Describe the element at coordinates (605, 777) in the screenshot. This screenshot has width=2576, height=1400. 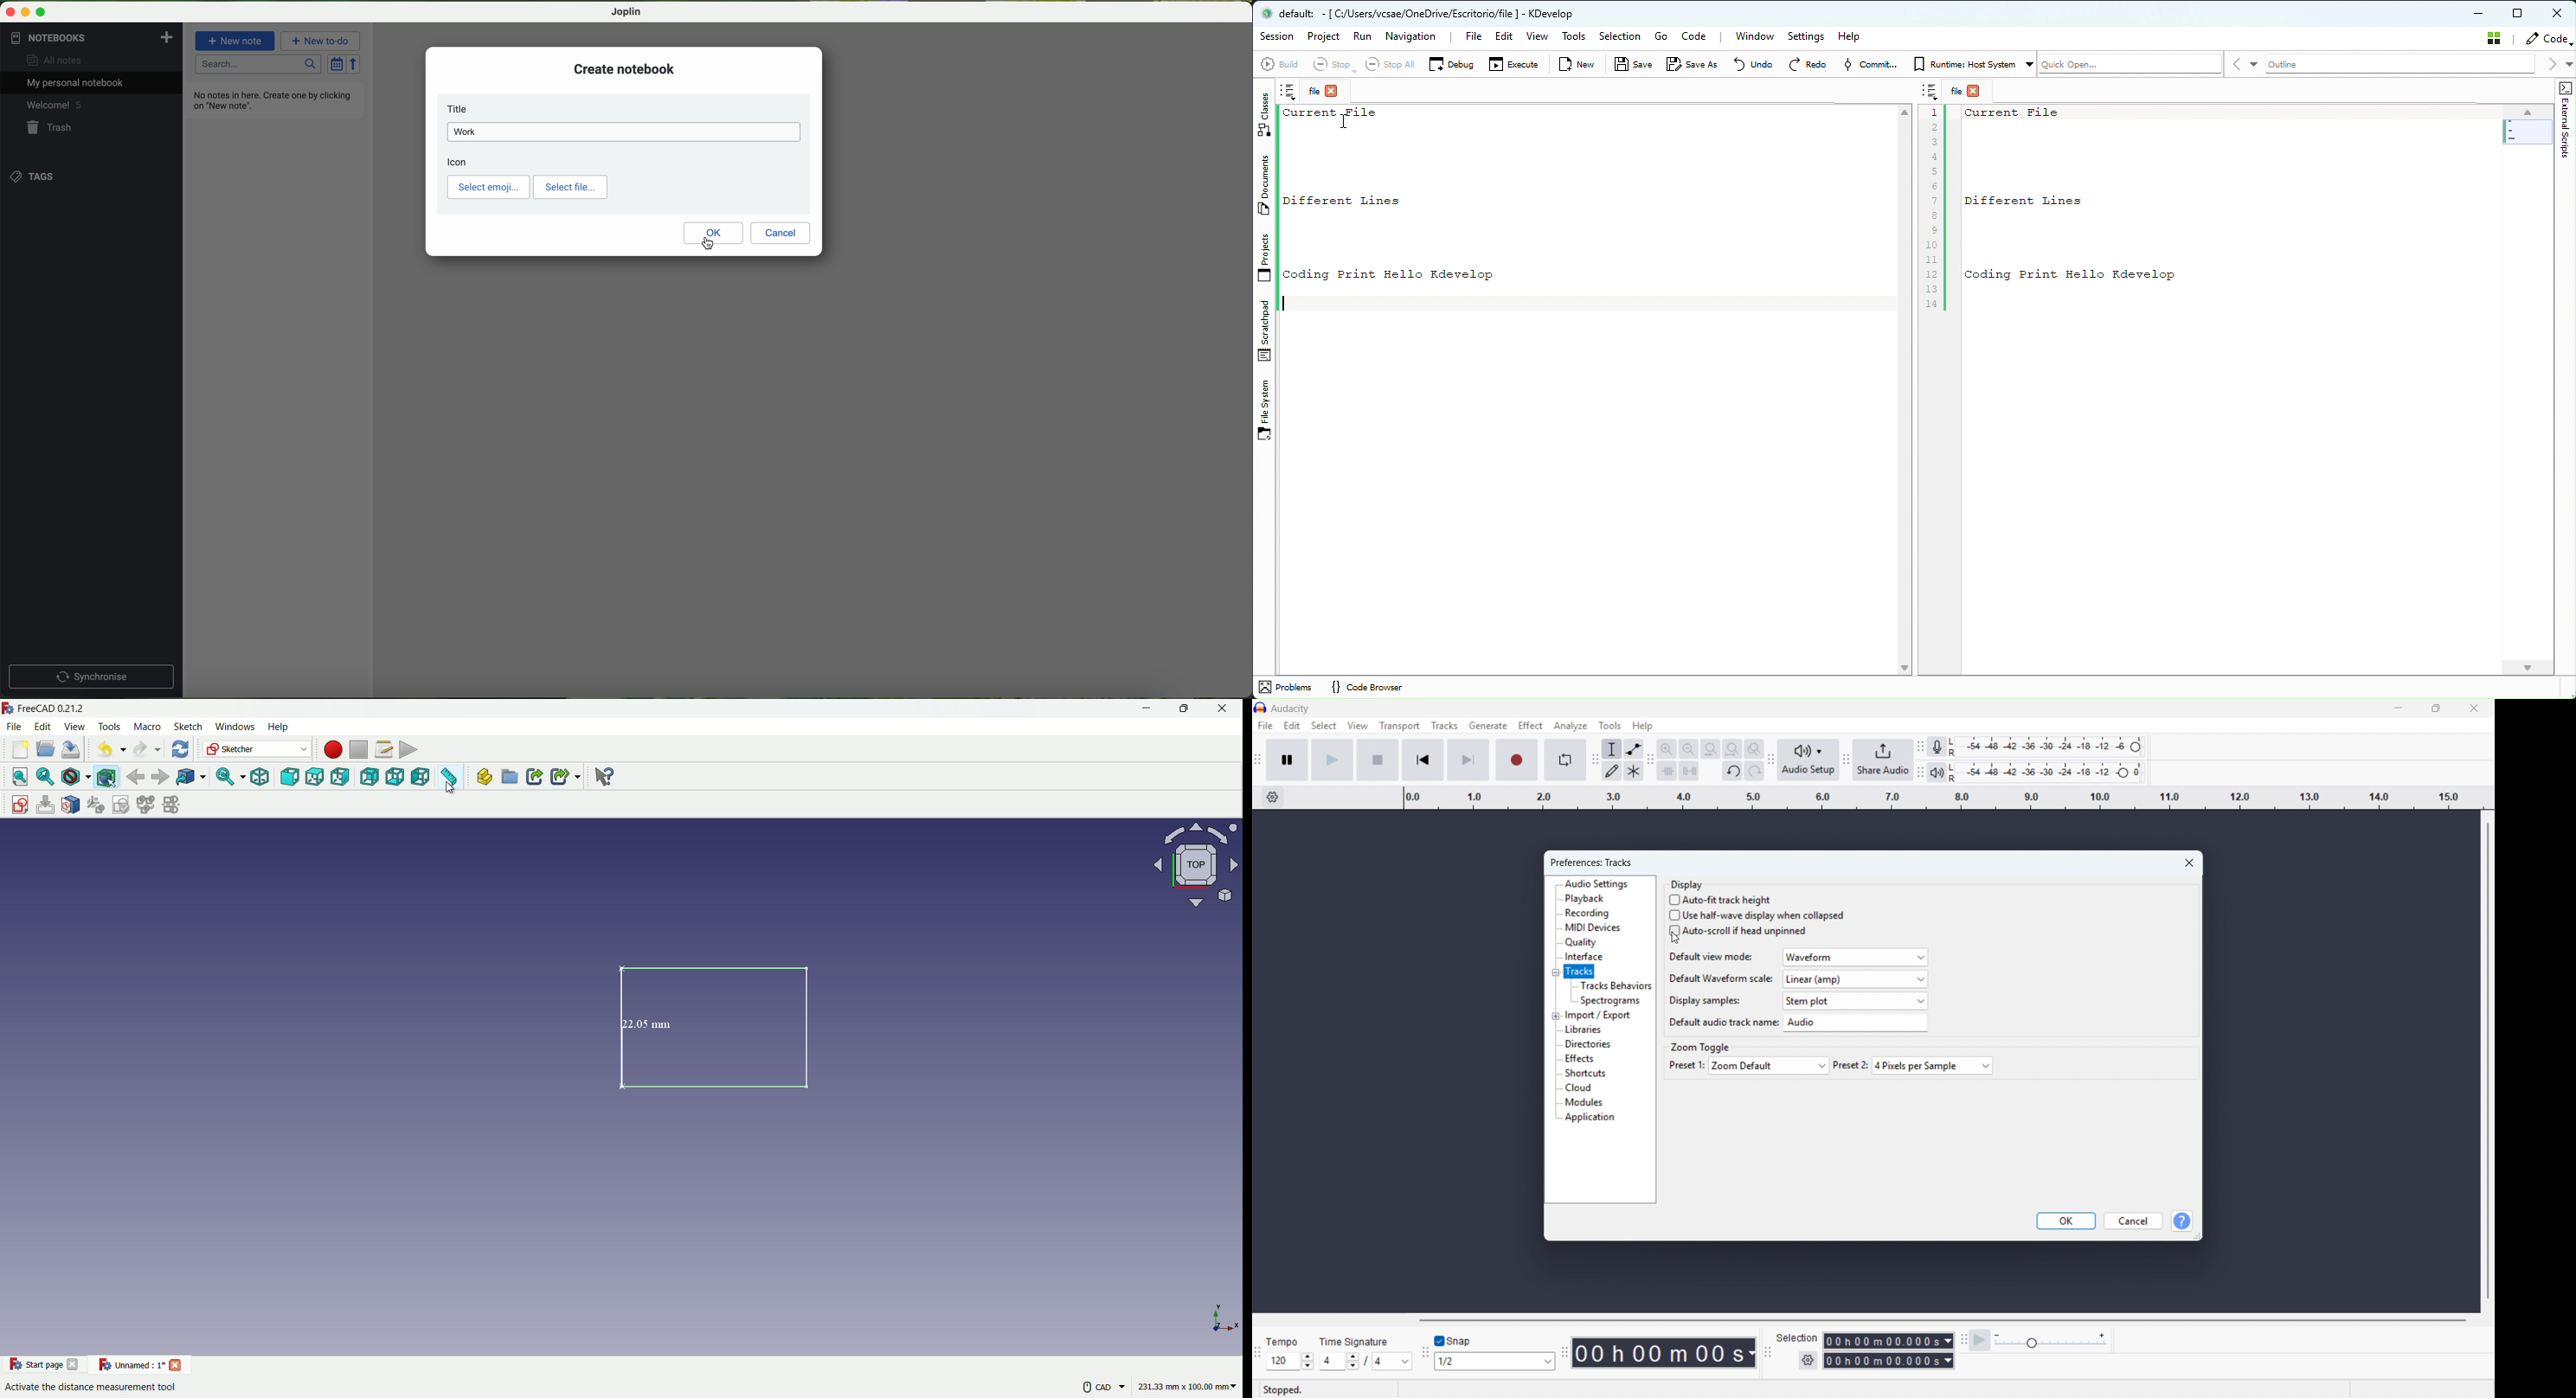
I see `help extension` at that location.